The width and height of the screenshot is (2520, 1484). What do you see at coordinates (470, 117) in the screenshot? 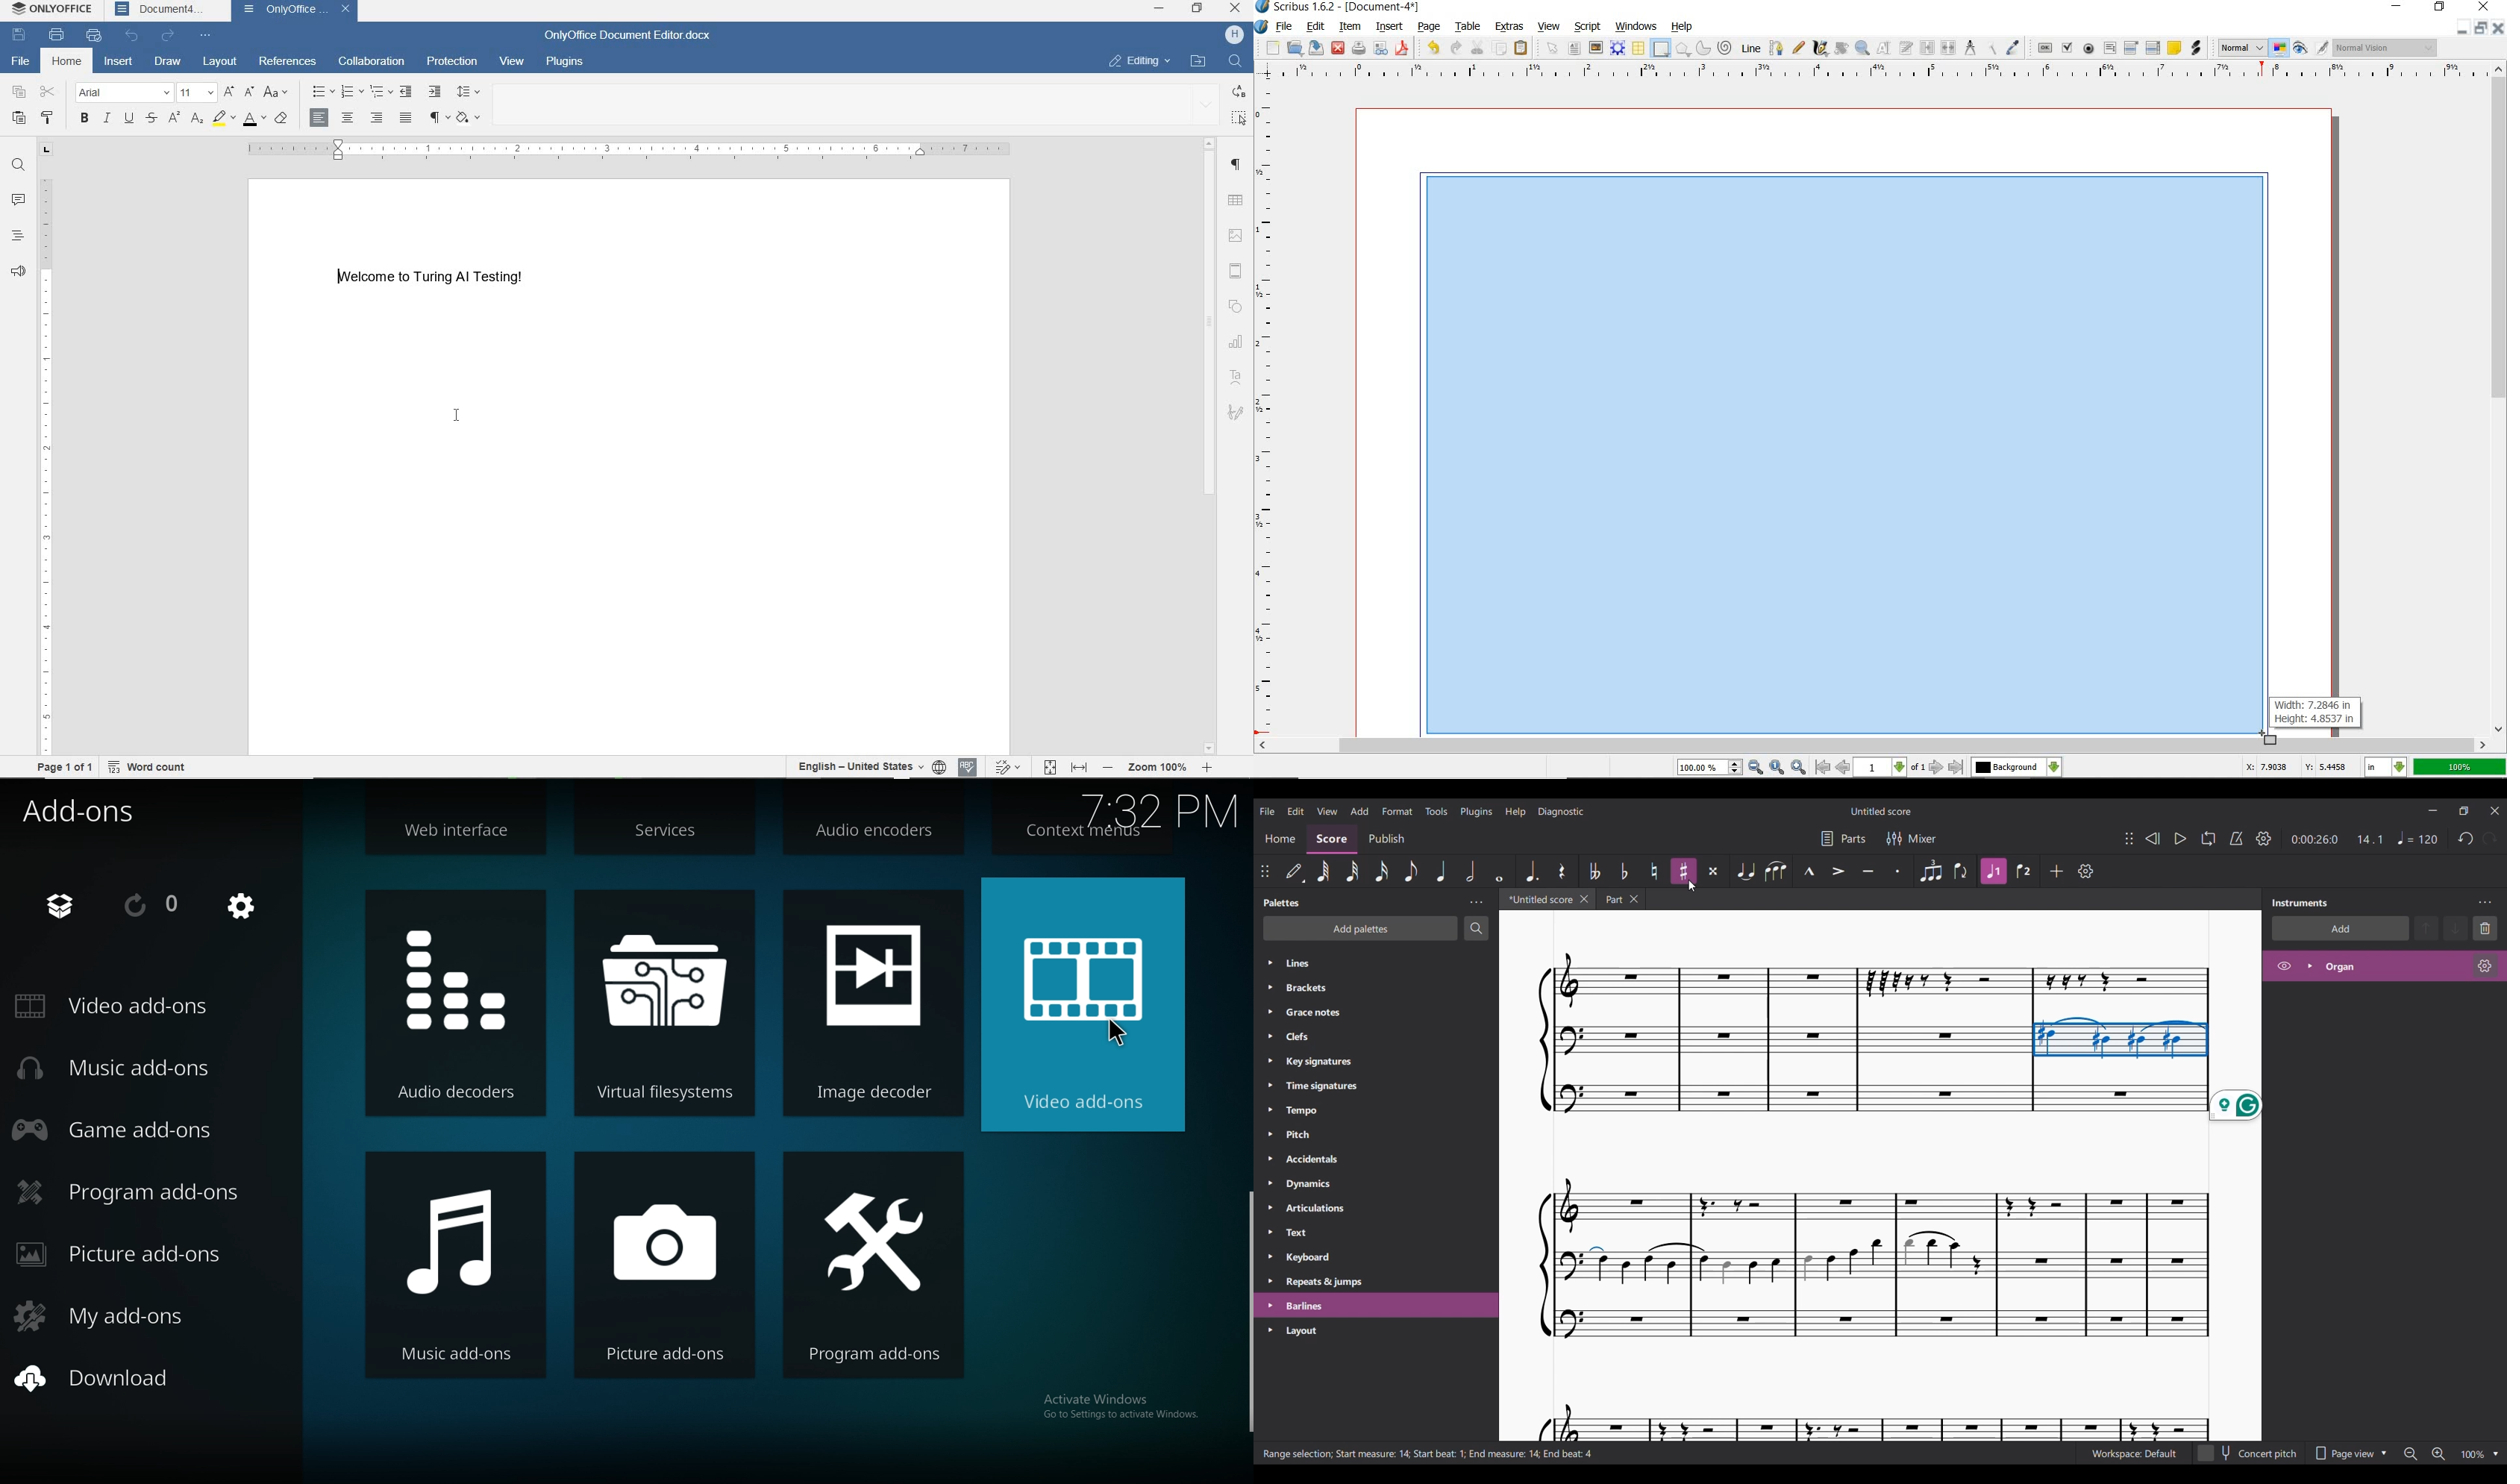
I see `theme colors` at bounding box center [470, 117].